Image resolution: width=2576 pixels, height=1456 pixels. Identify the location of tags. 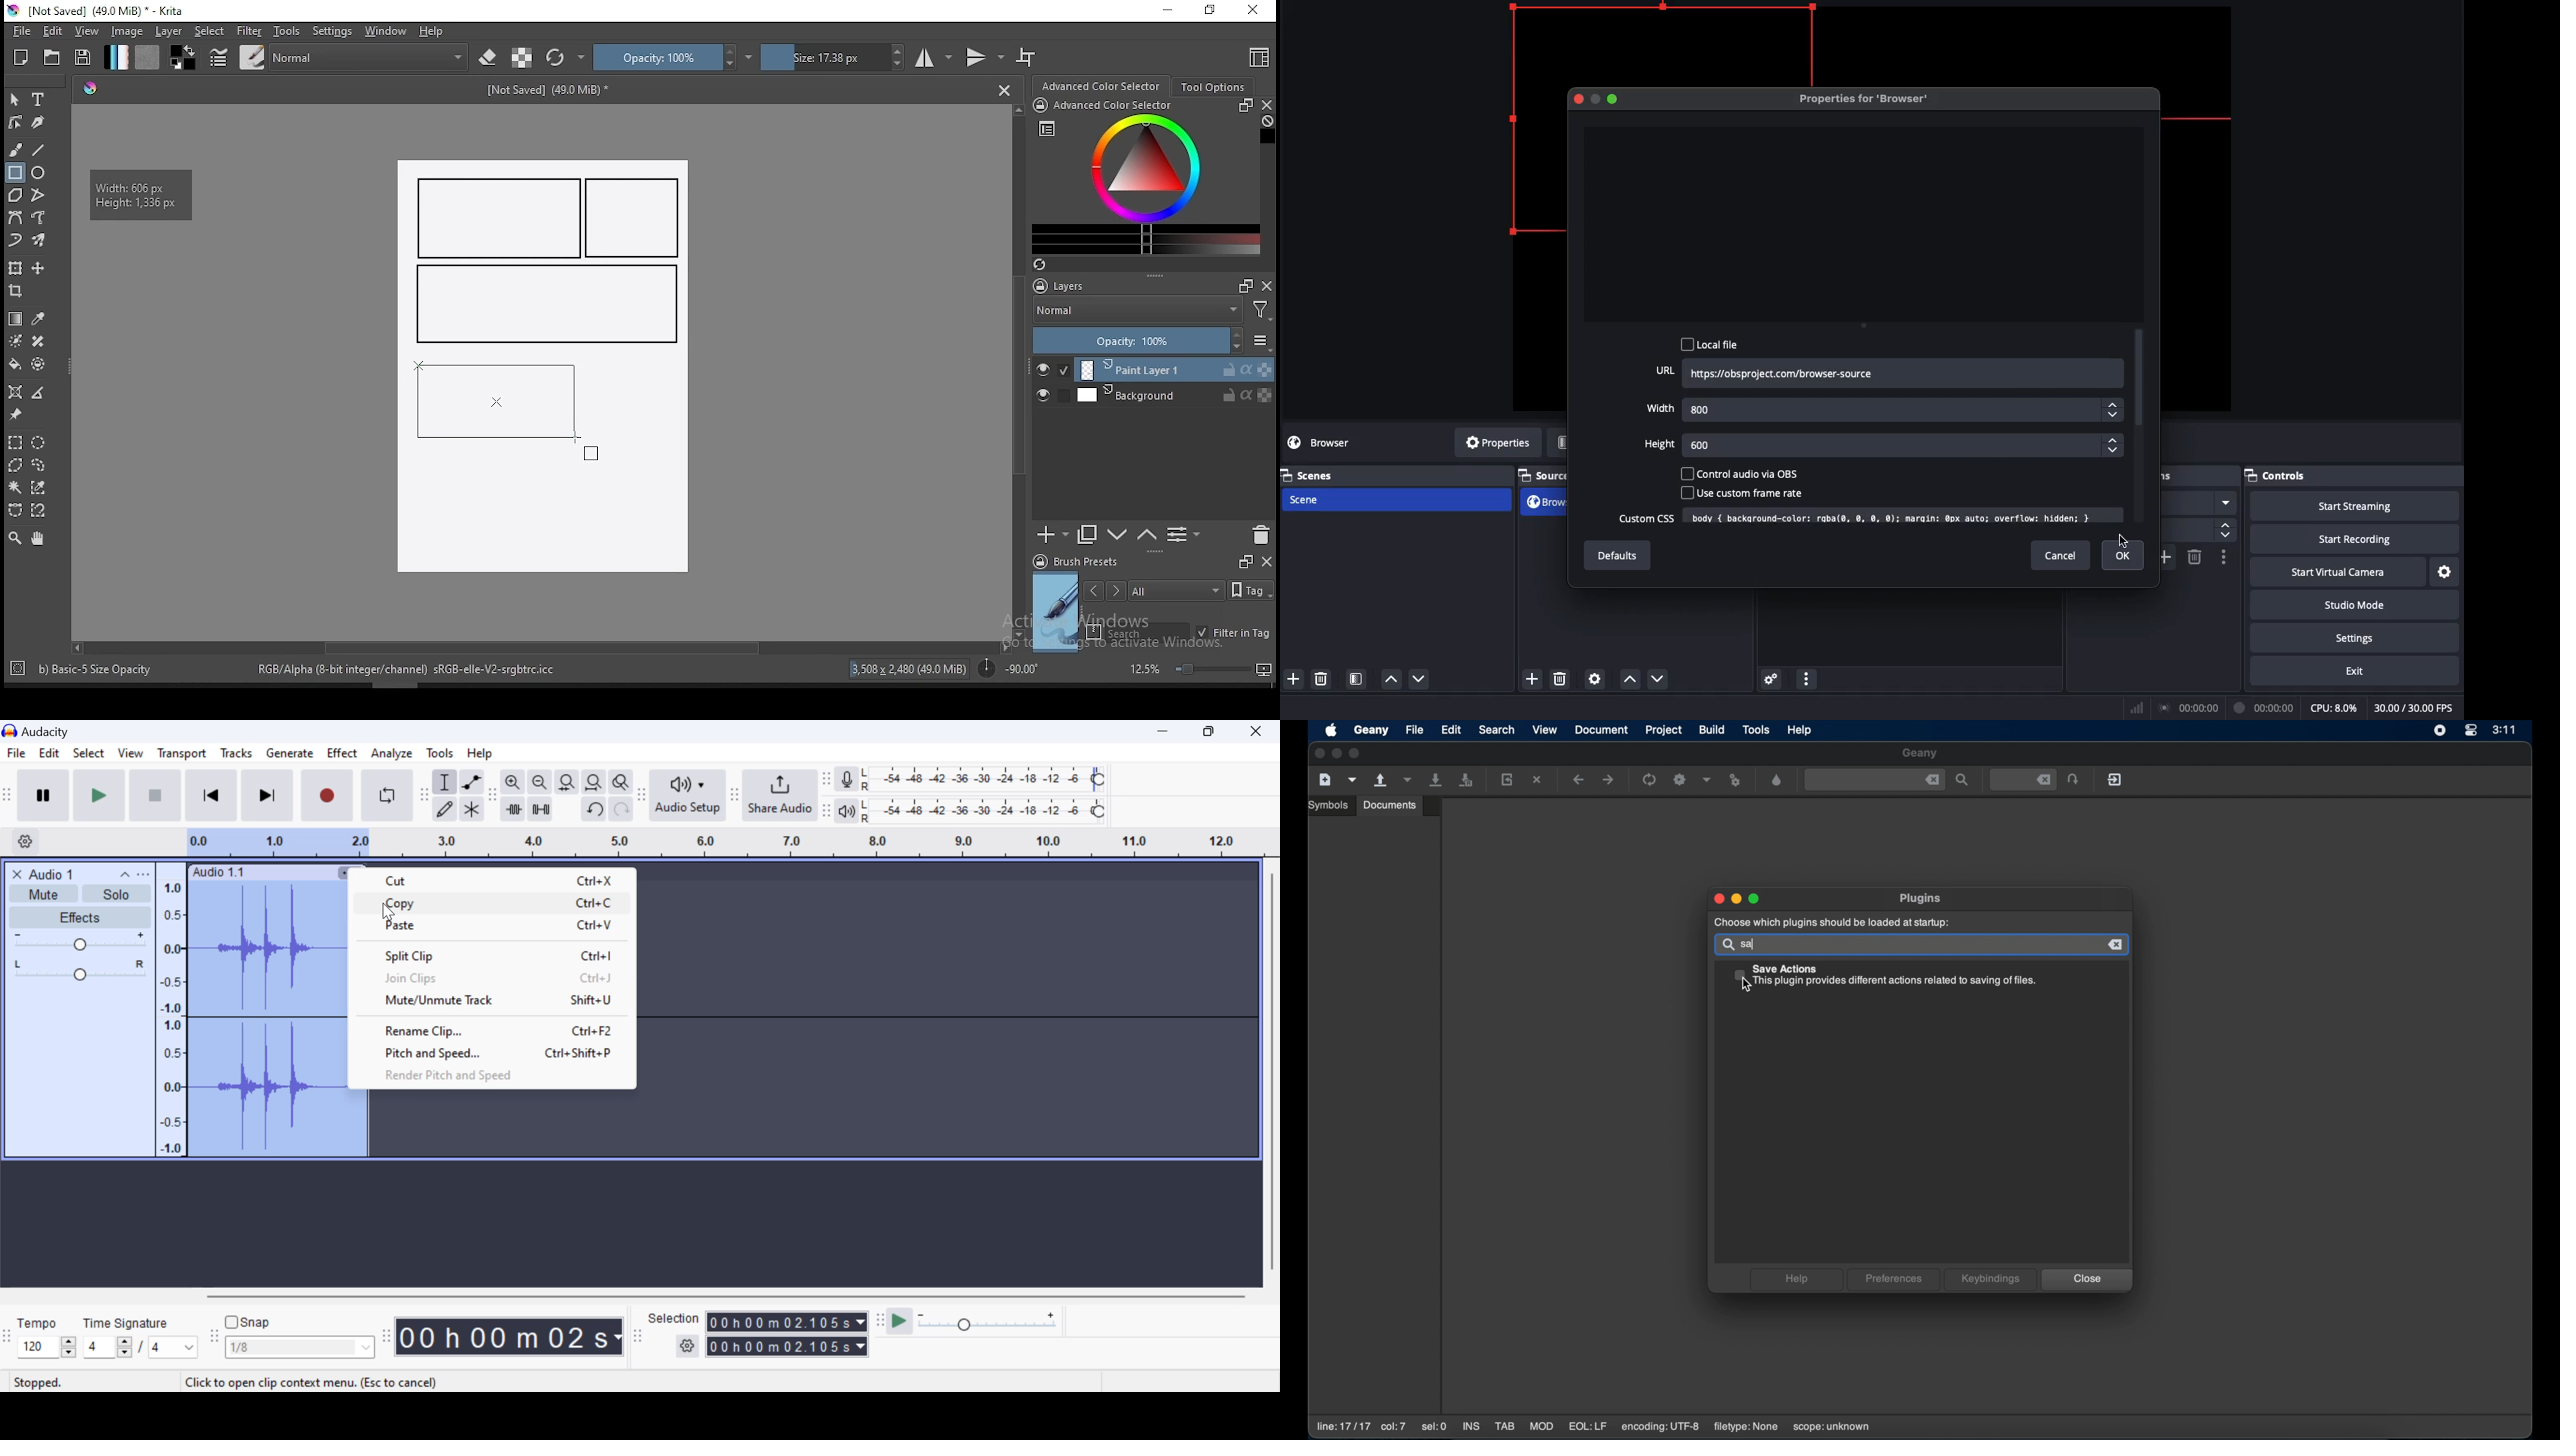
(1176, 590).